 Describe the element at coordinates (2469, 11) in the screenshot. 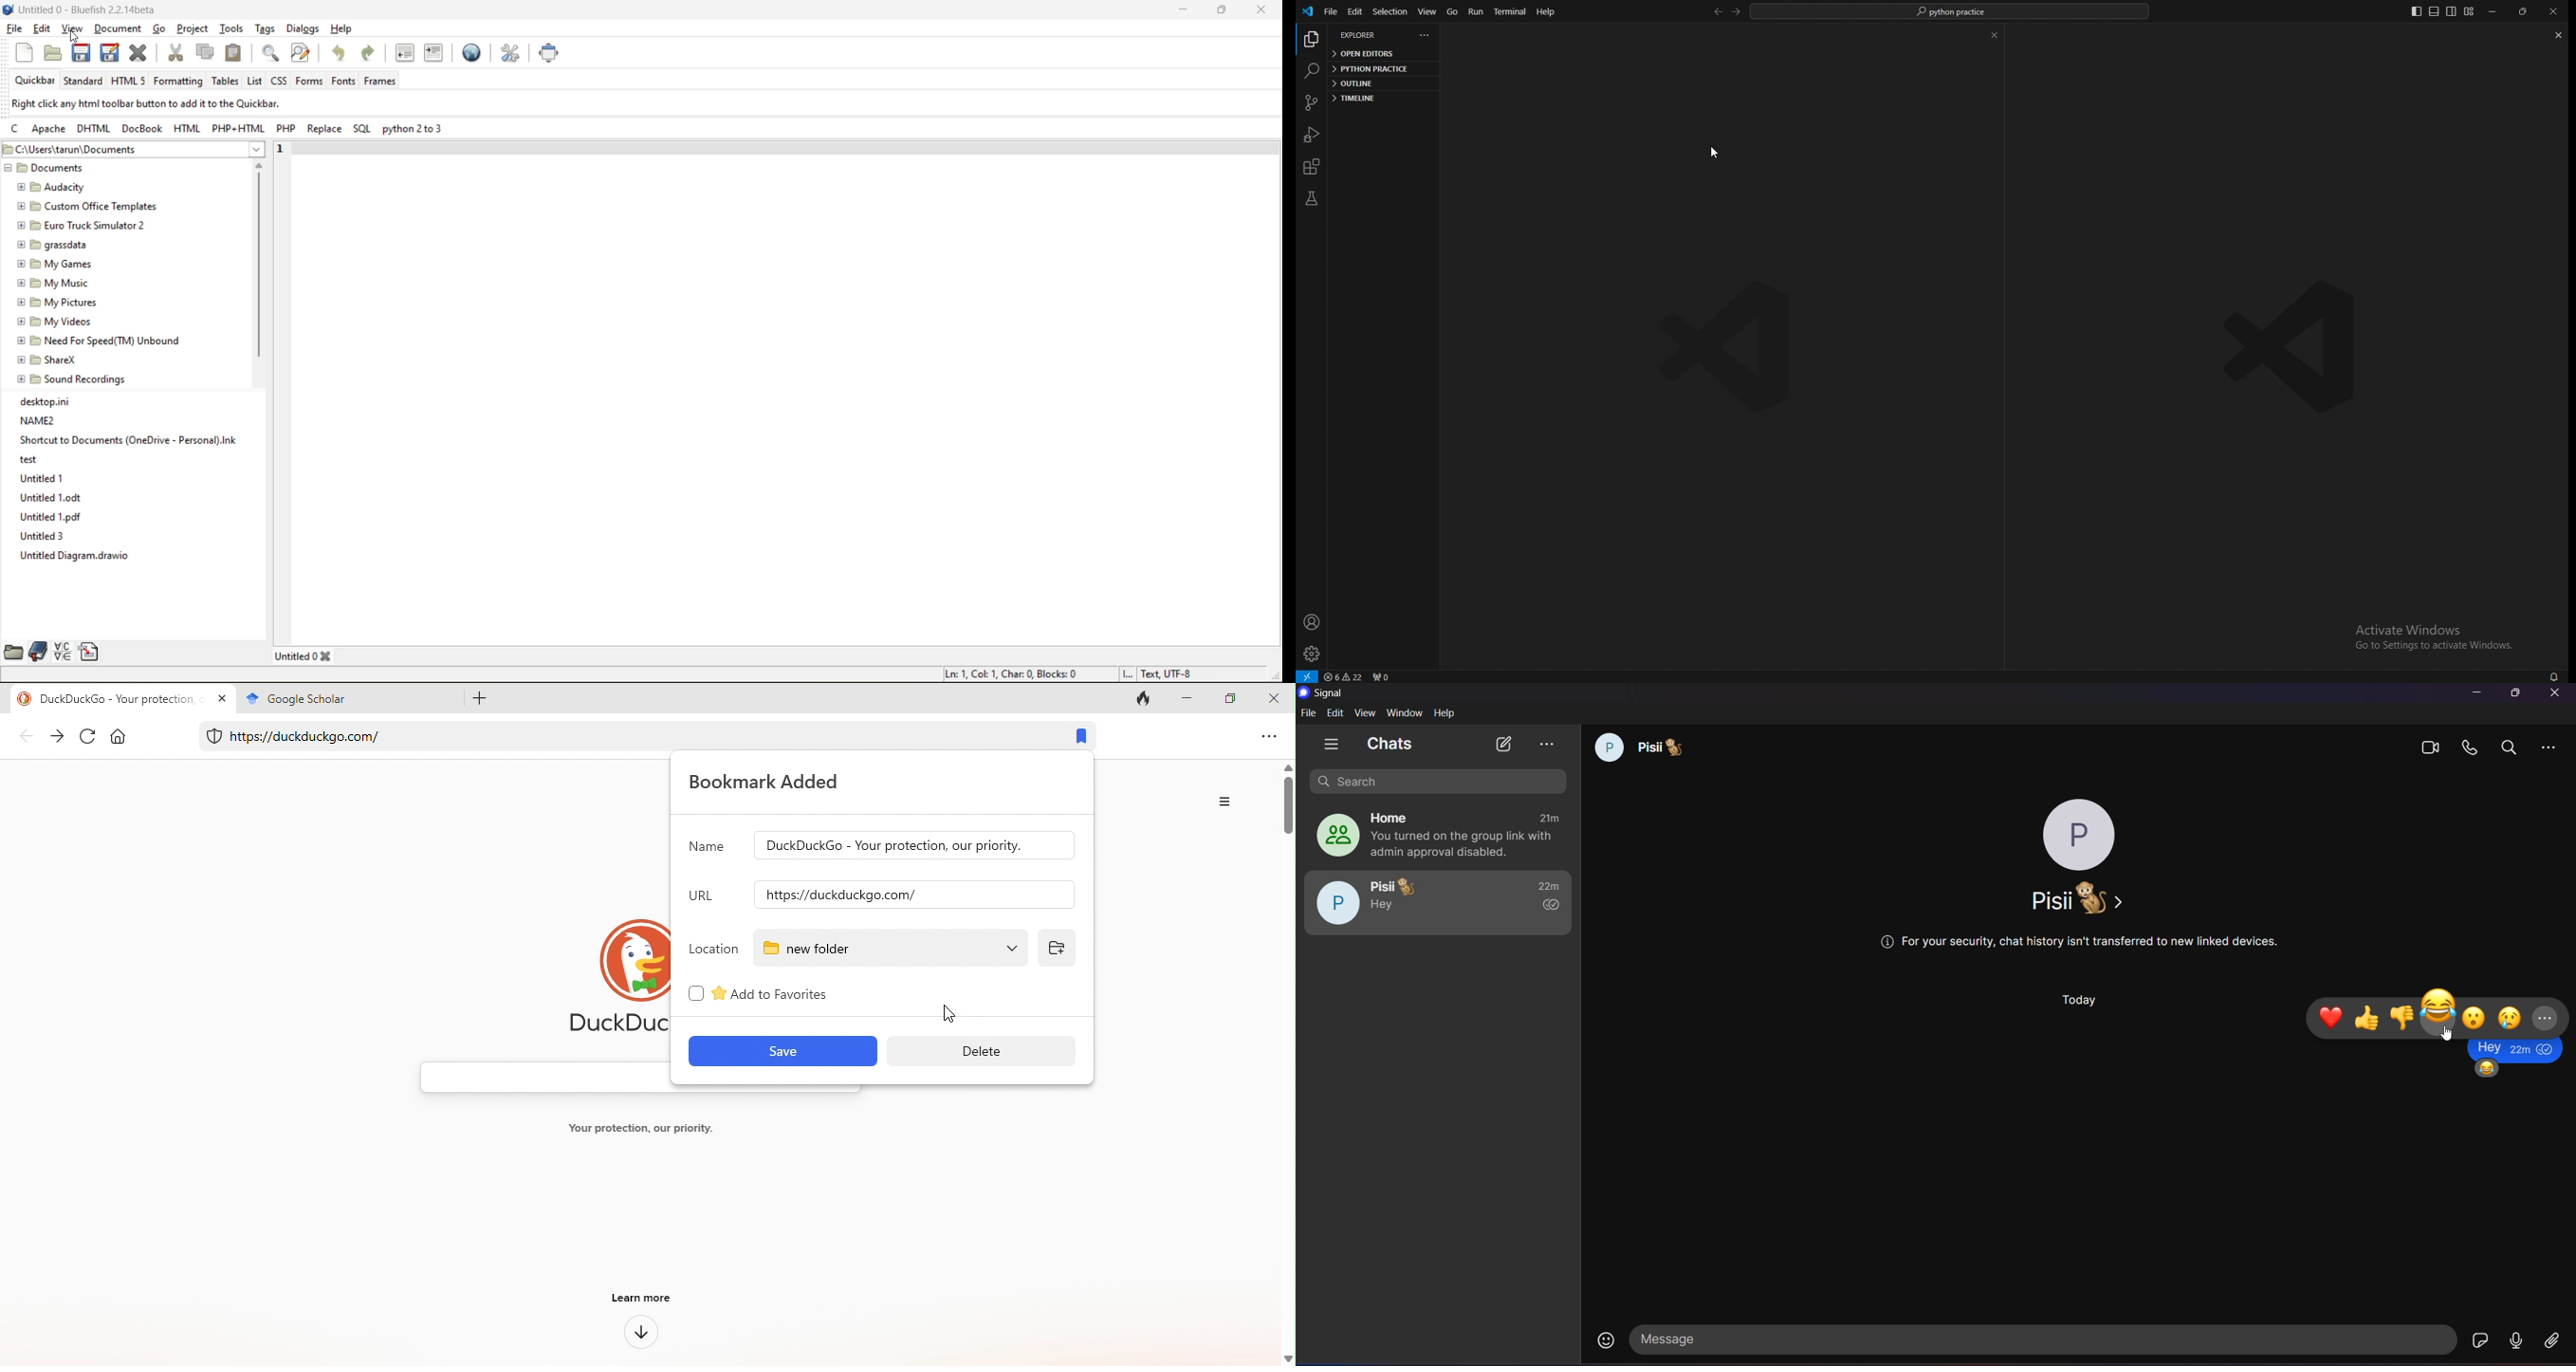

I see `customize layout` at that location.